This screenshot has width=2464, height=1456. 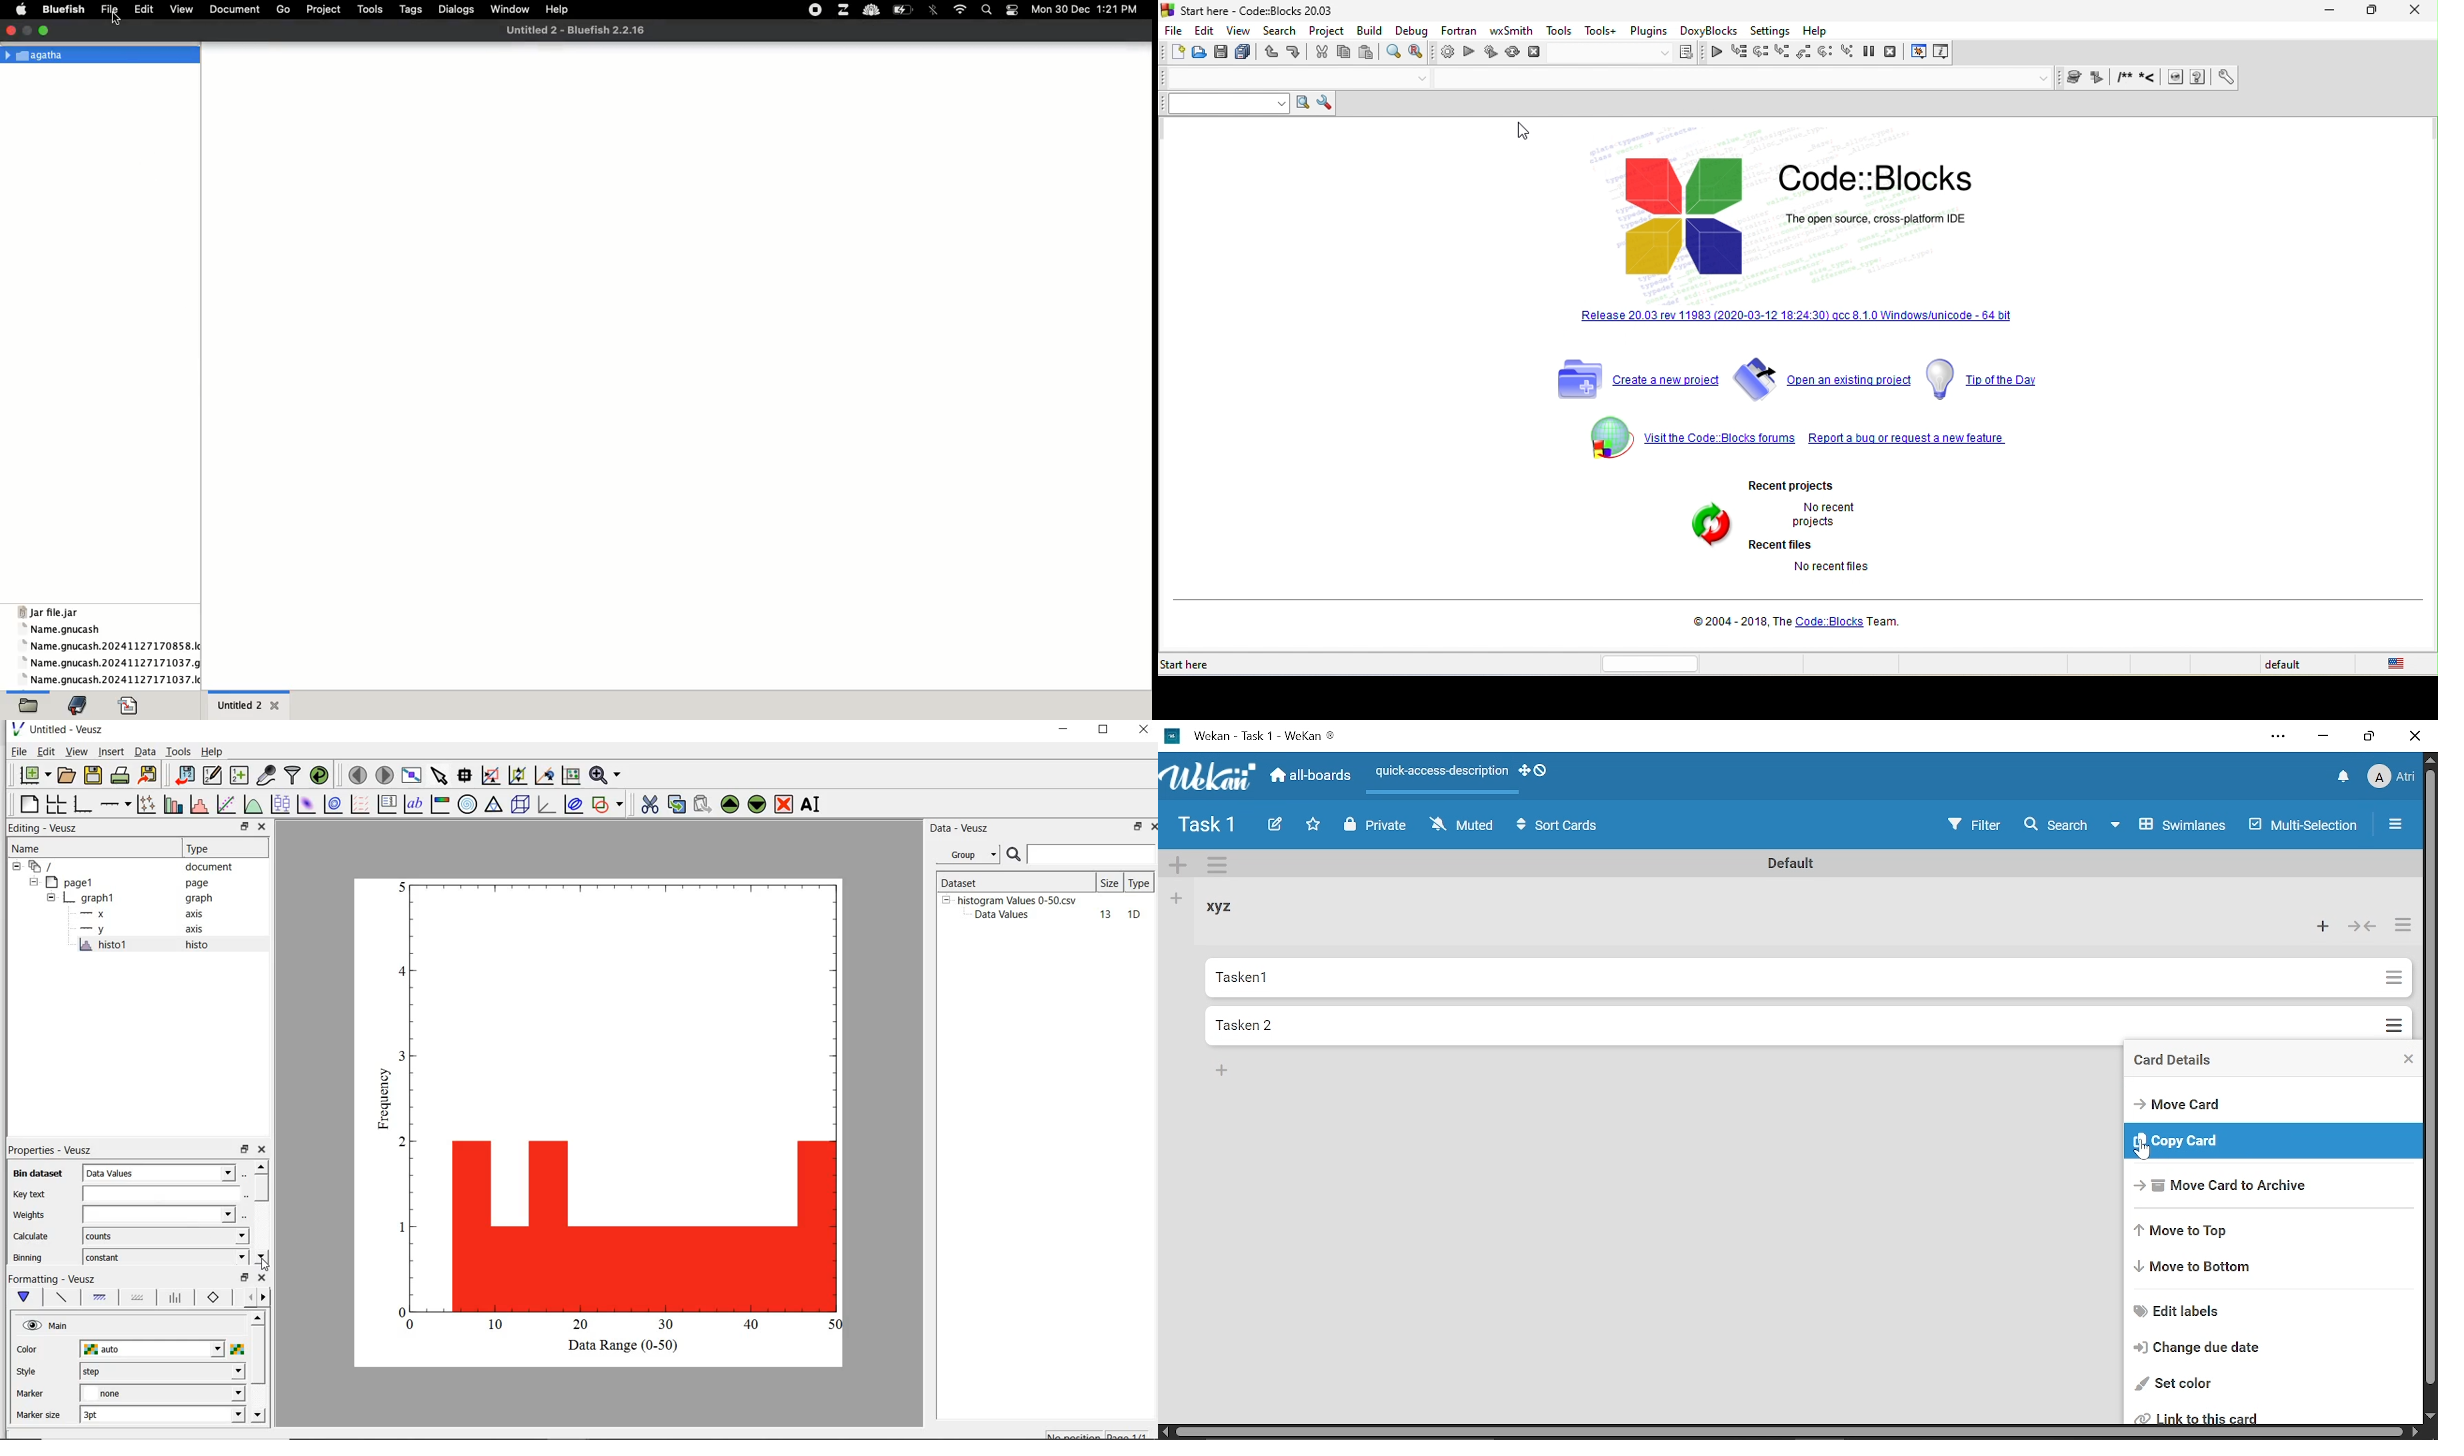 What do you see at coordinates (1134, 828) in the screenshot?
I see `restore down` at bounding box center [1134, 828].